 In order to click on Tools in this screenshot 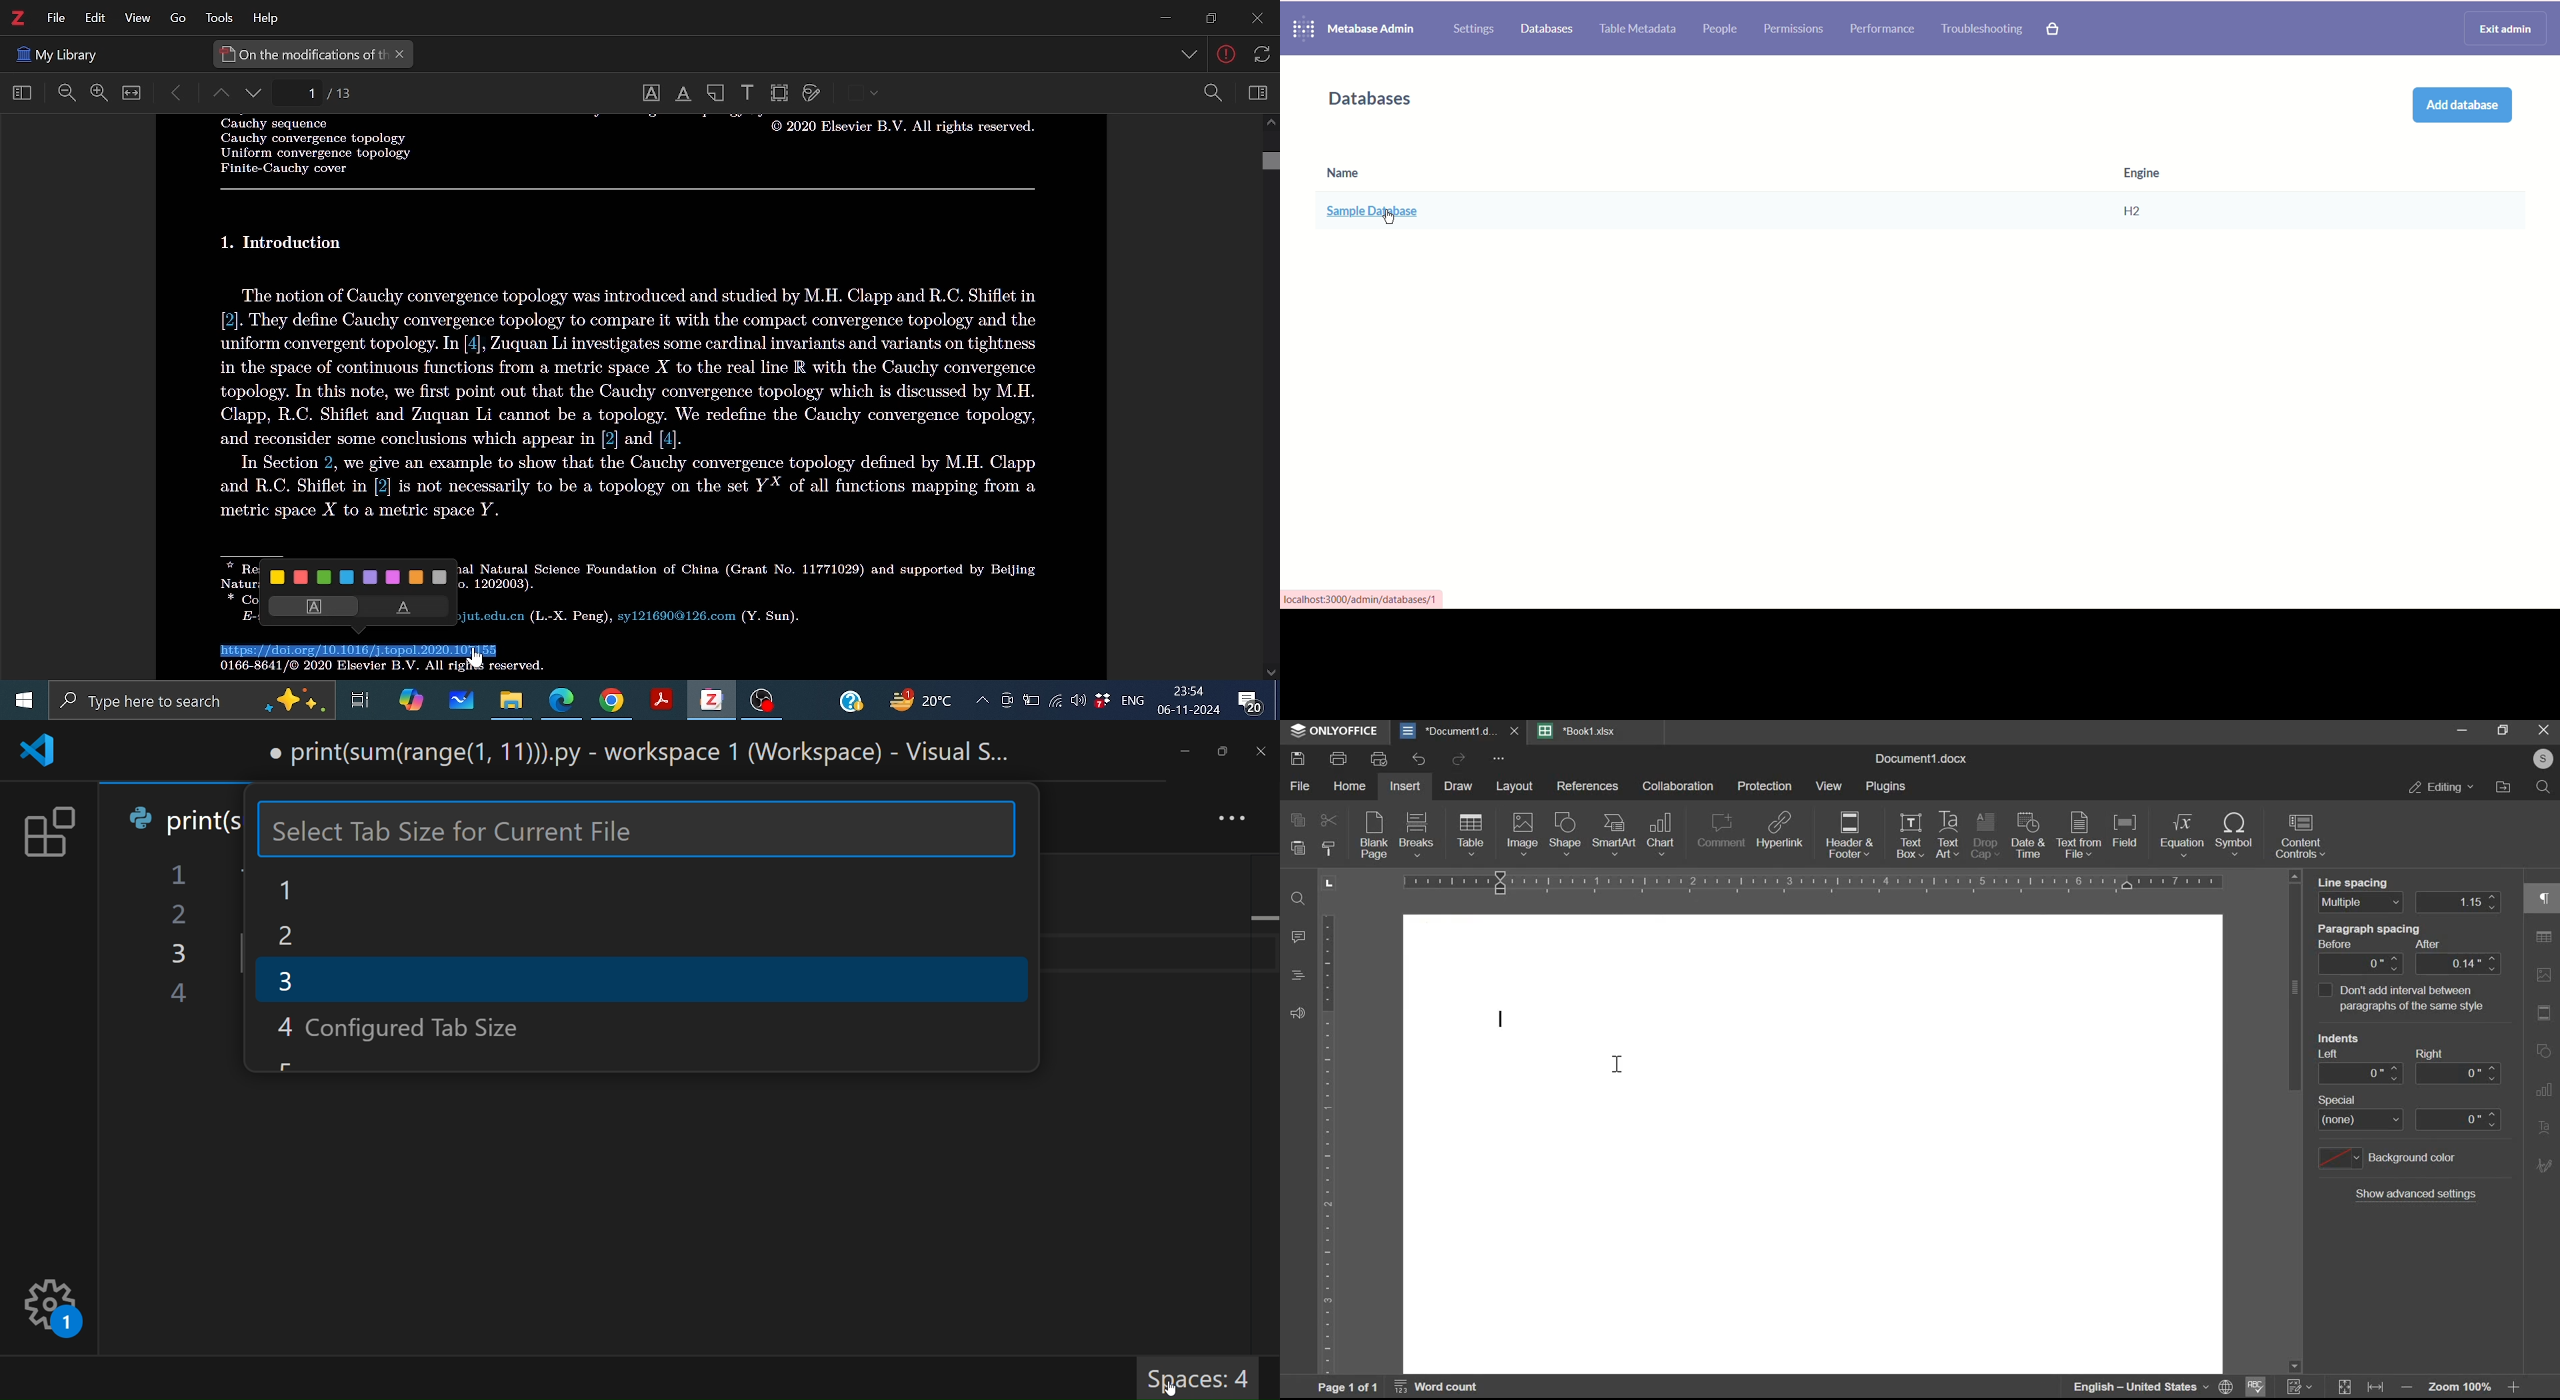, I will do `click(216, 18)`.